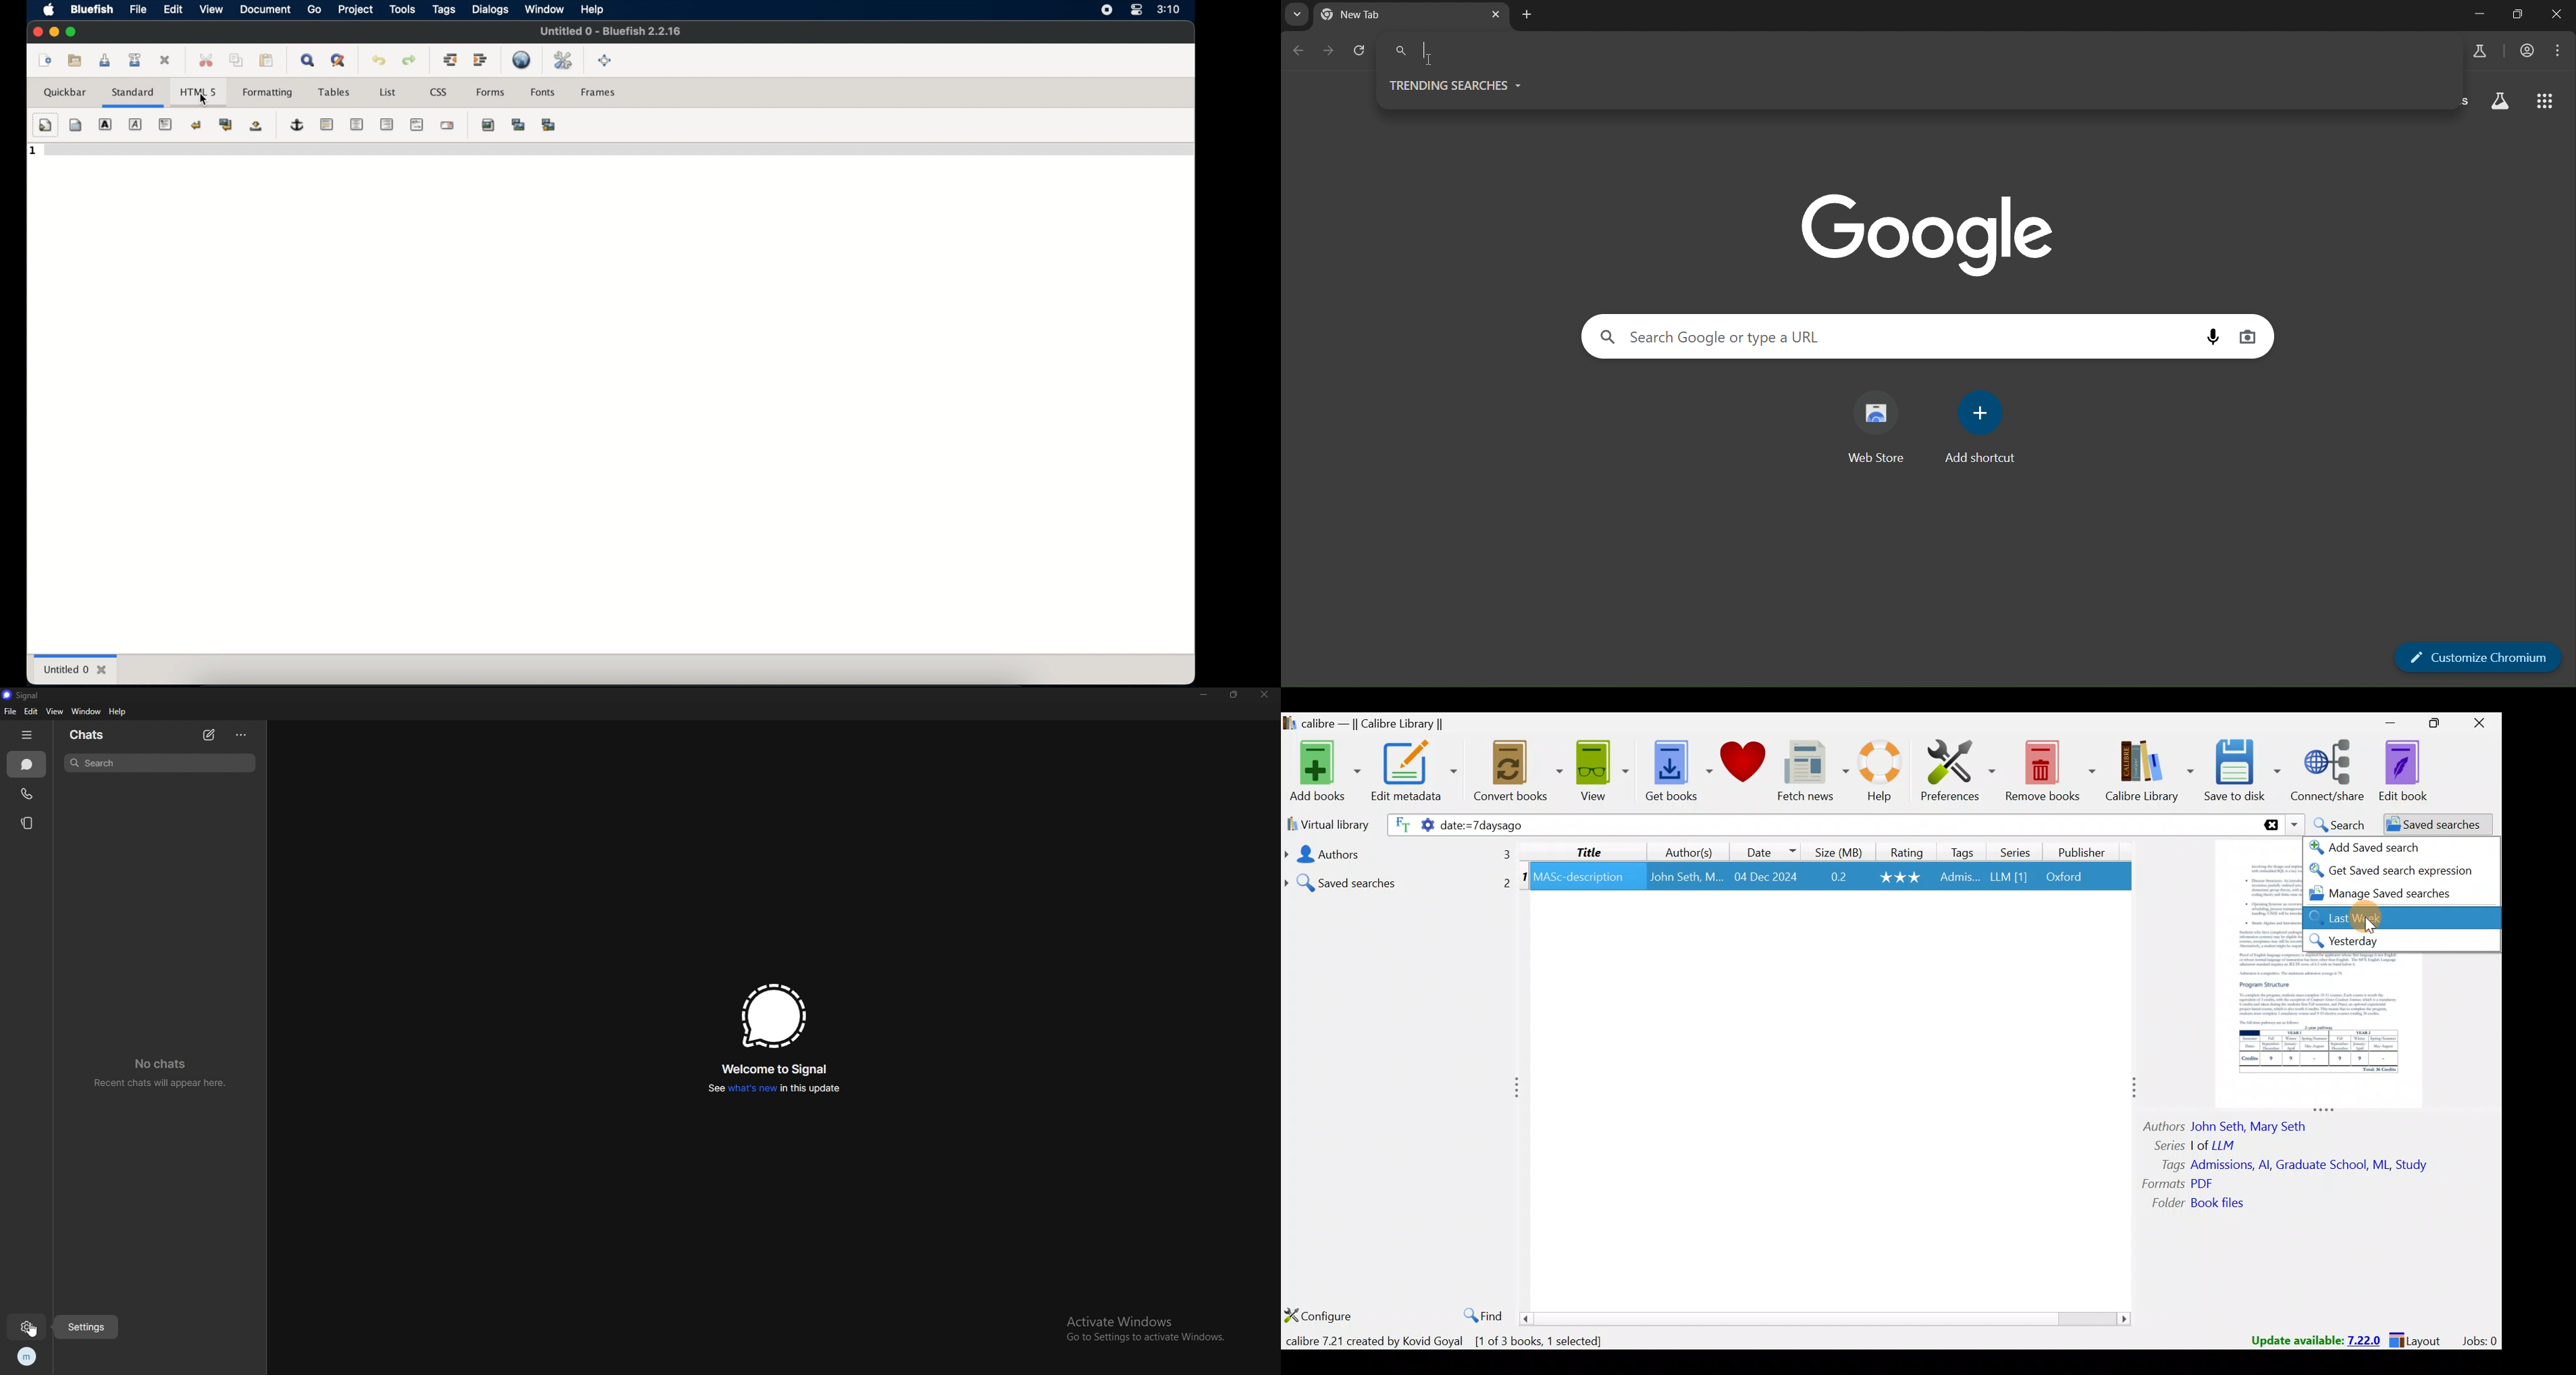 This screenshot has height=1400, width=2576. I want to click on Search, so click(2338, 823).